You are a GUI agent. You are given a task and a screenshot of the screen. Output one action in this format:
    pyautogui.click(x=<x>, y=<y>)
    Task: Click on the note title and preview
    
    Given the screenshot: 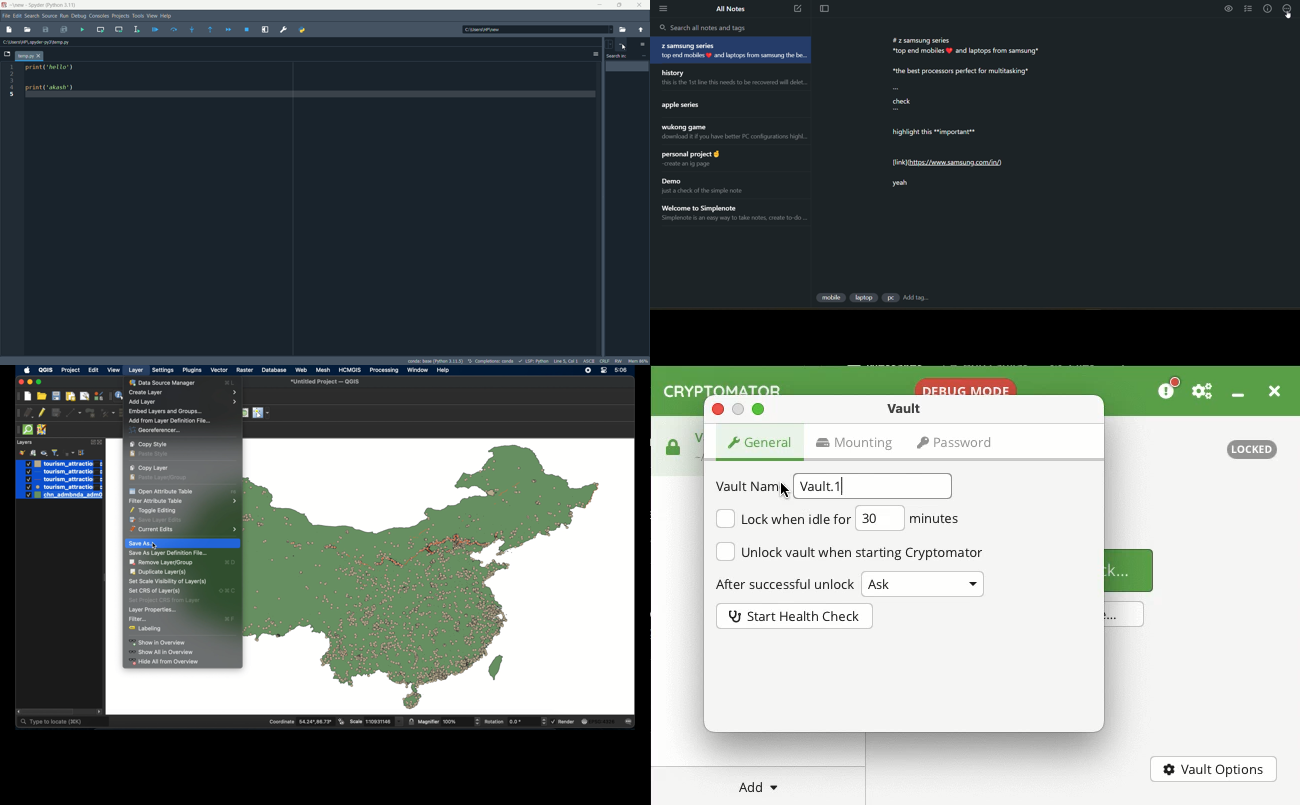 What is the action you would take?
    pyautogui.click(x=733, y=50)
    